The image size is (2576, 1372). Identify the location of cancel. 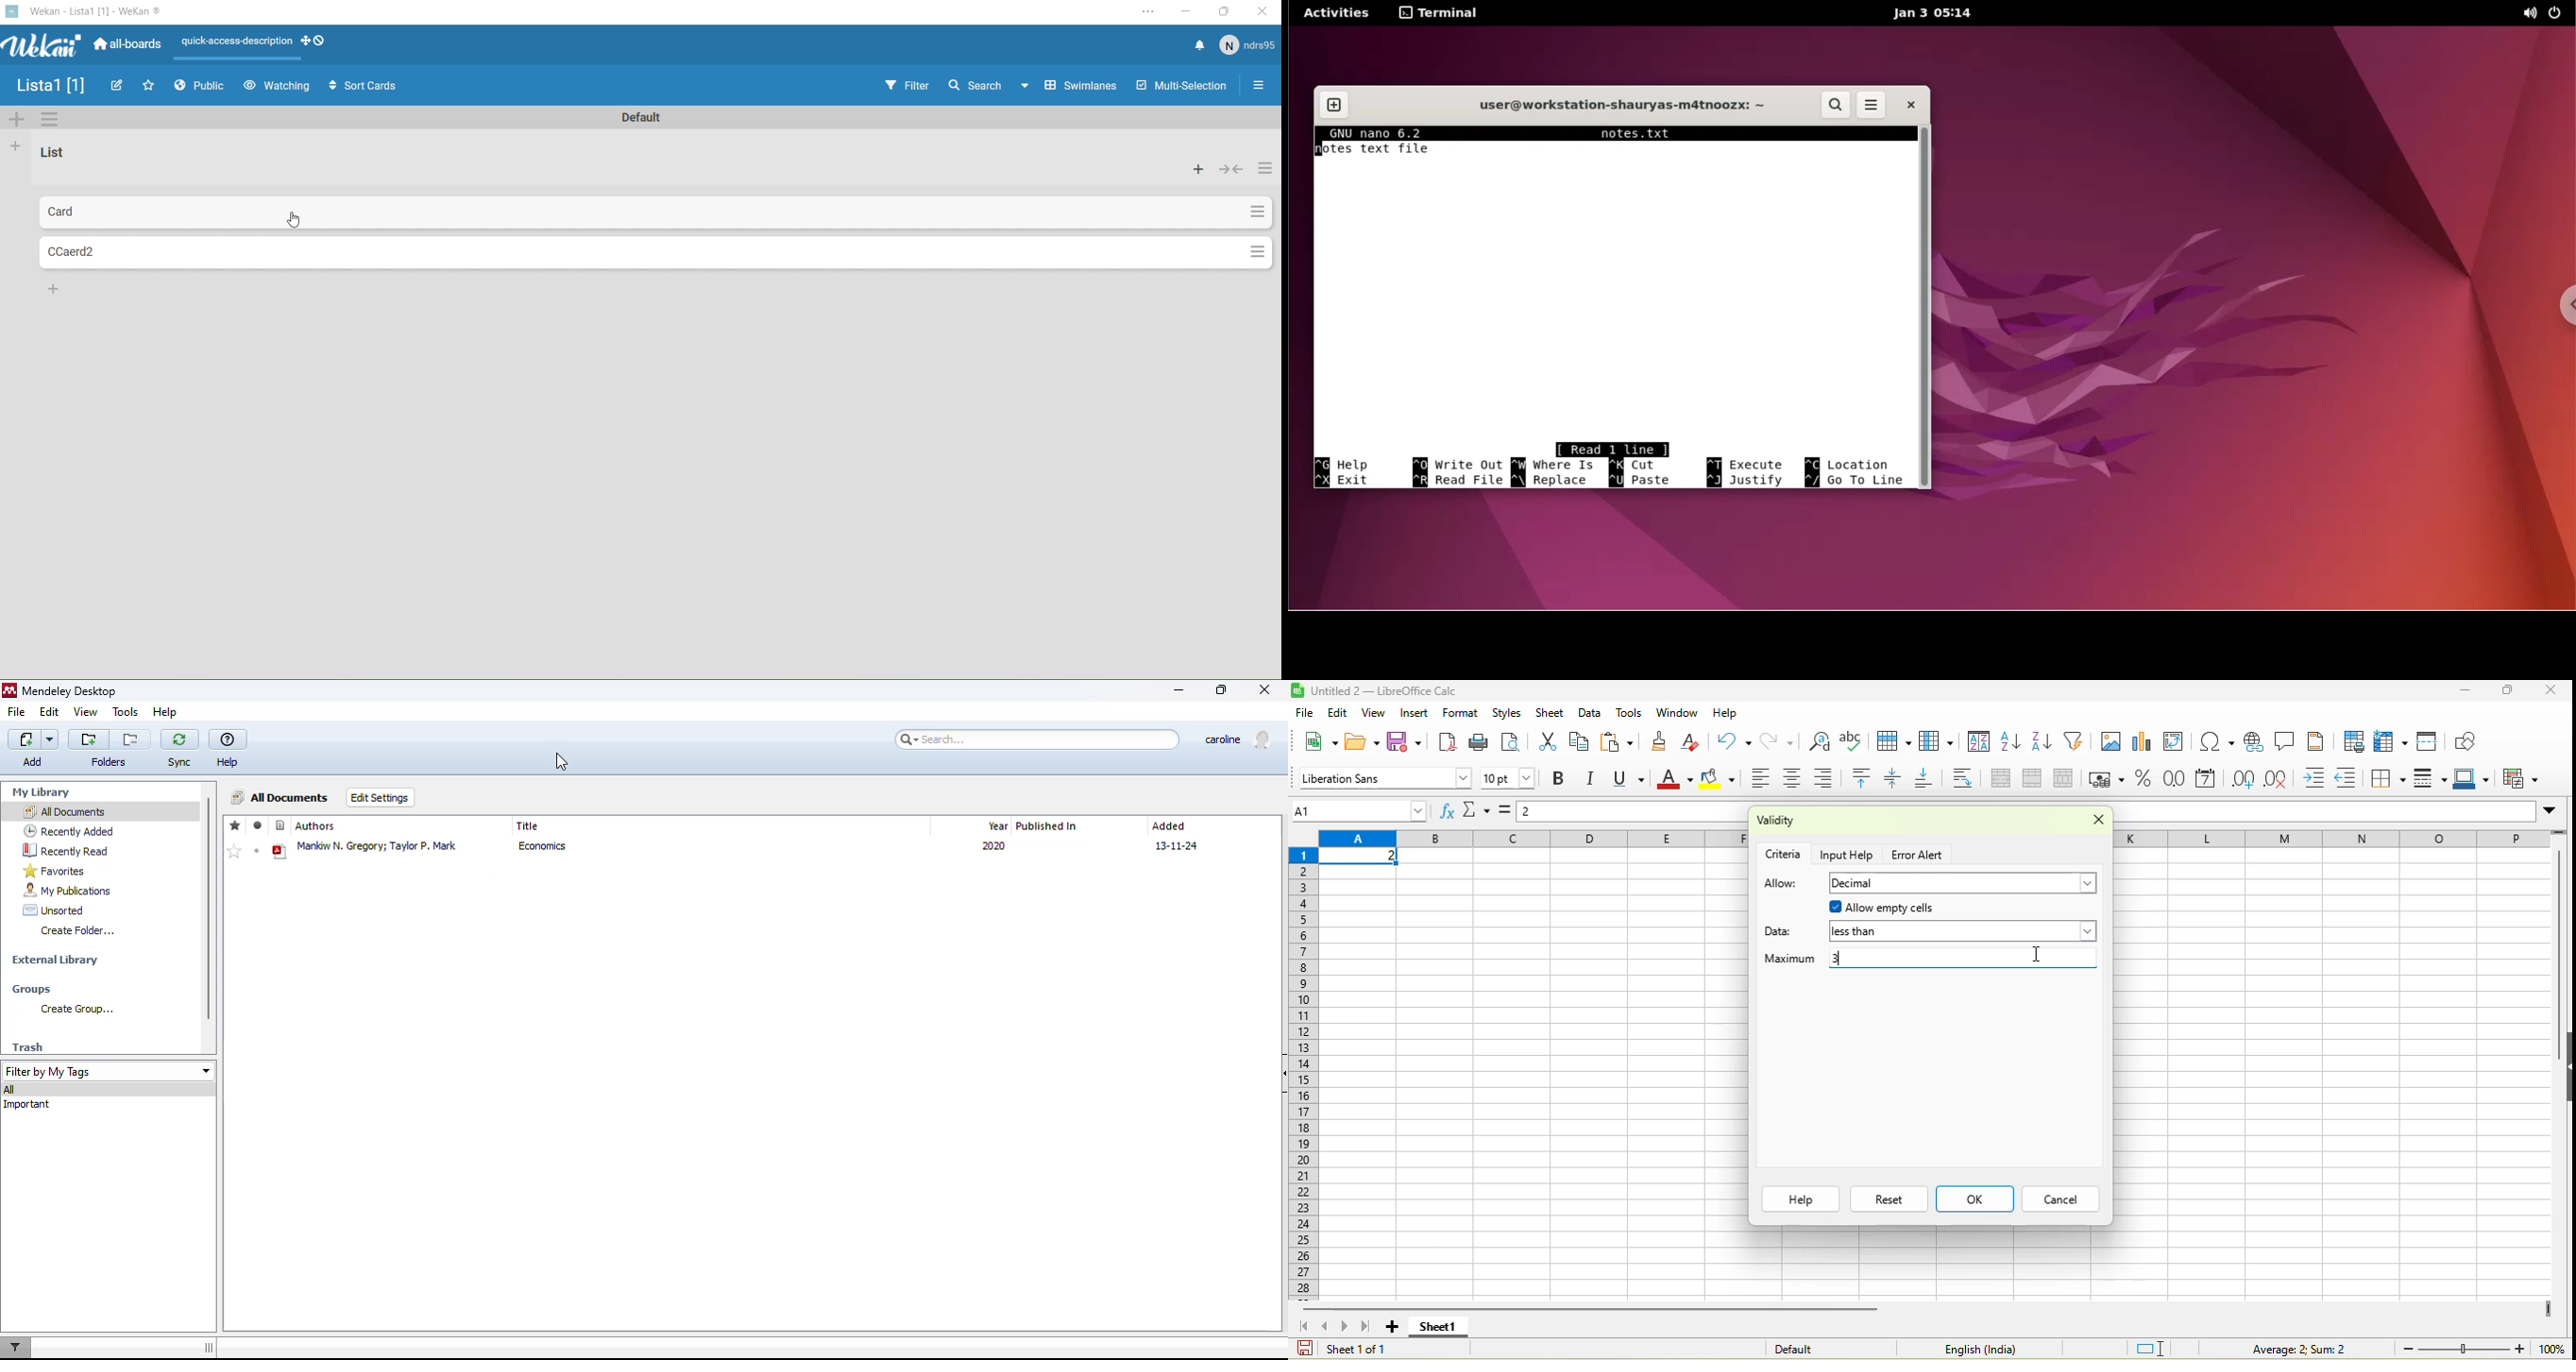
(2058, 1200).